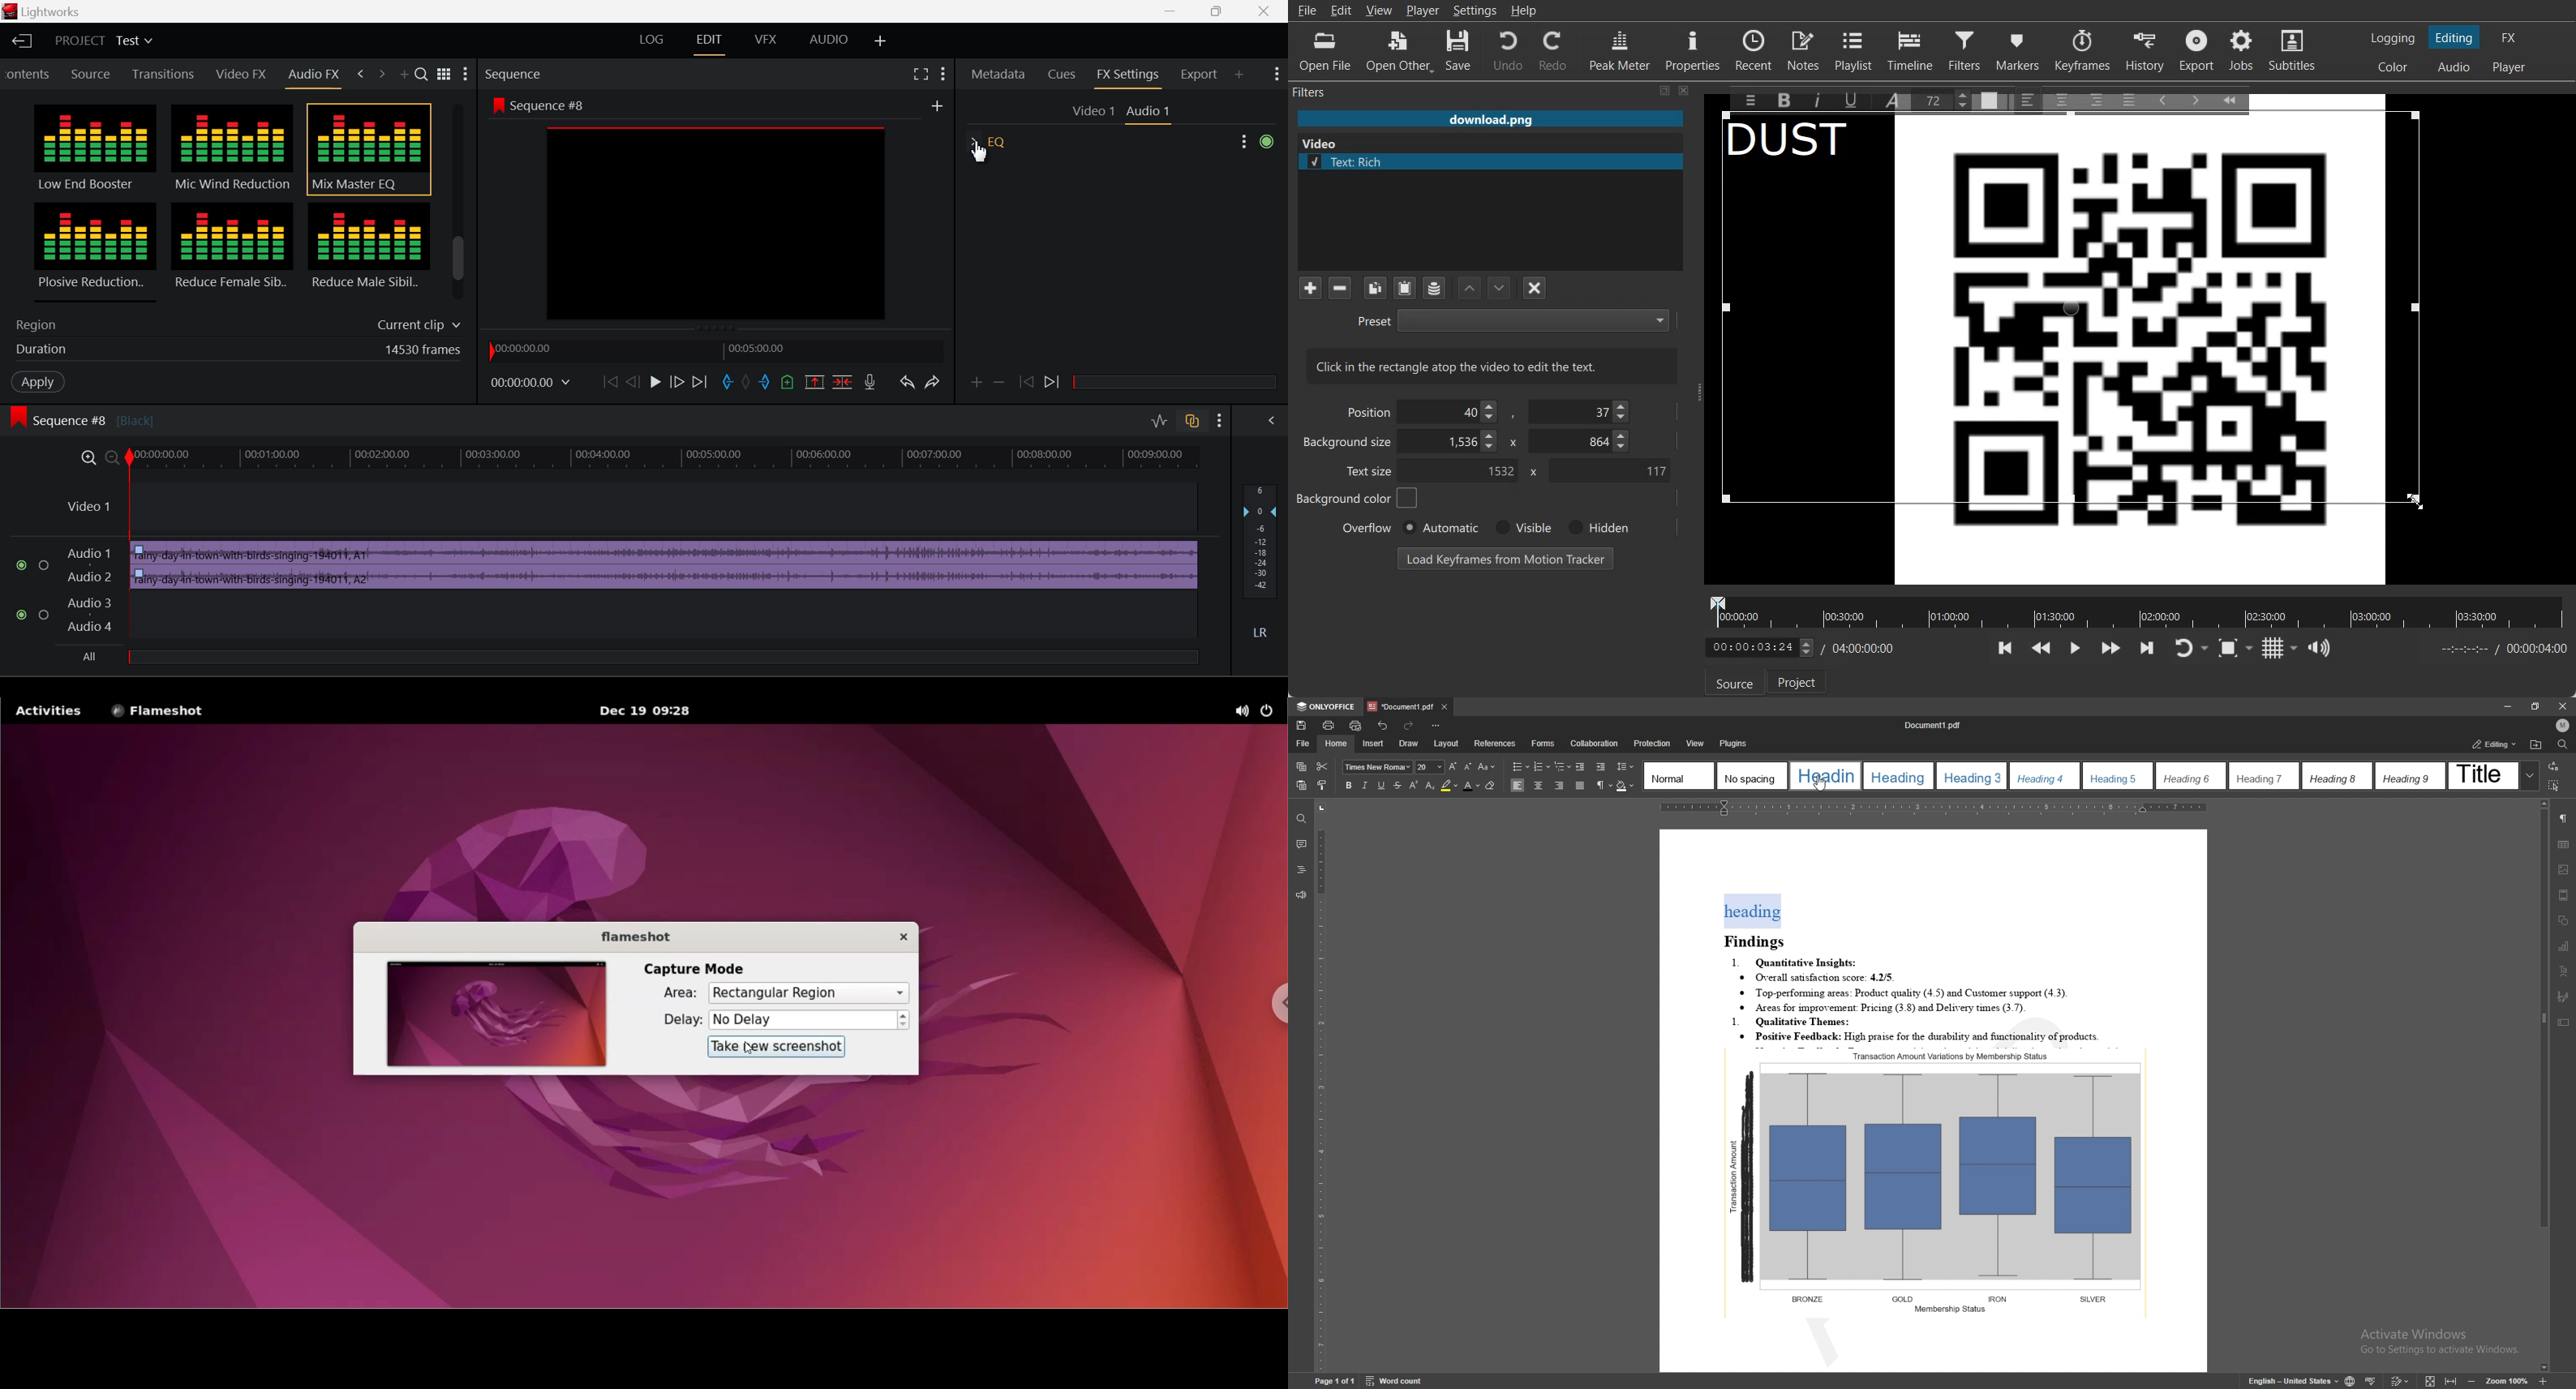 This screenshot has height=1400, width=2576. Describe the element at coordinates (1535, 288) in the screenshot. I see `Deselect the filter` at that location.